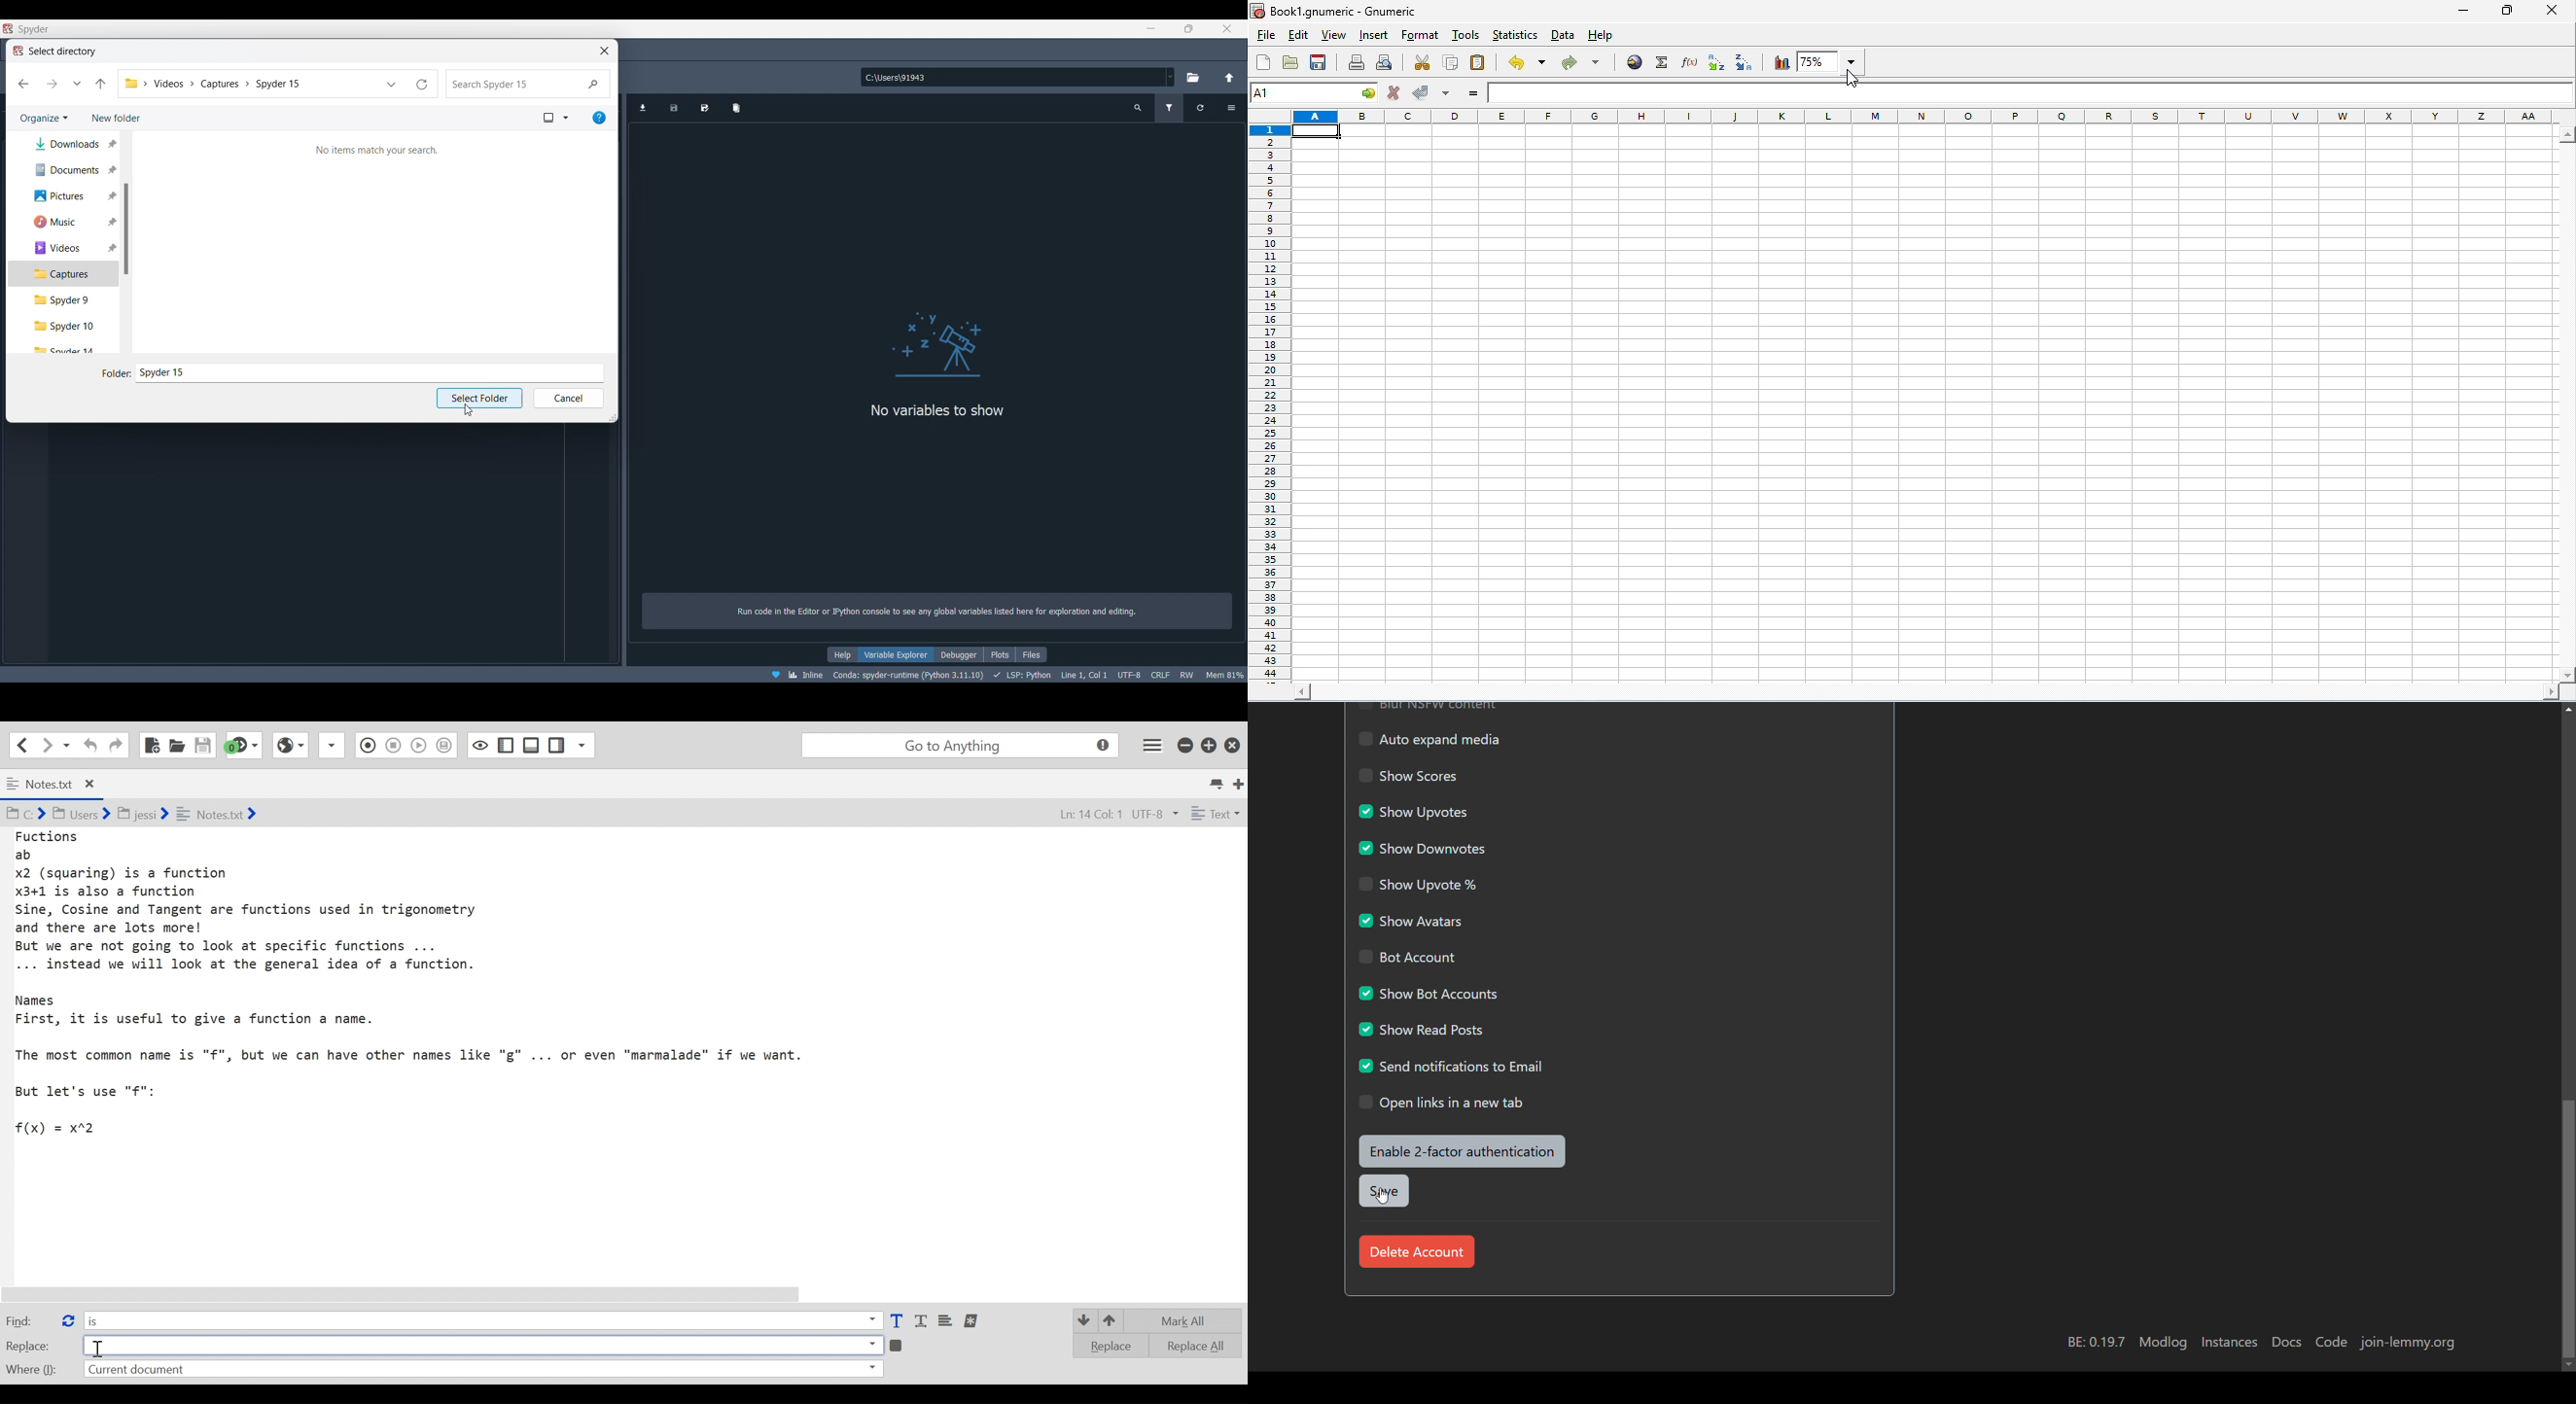 This screenshot has height=1428, width=2576. What do you see at coordinates (938, 444) in the screenshot?
I see `Logo and description of pane` at bounding box center [938, 444].